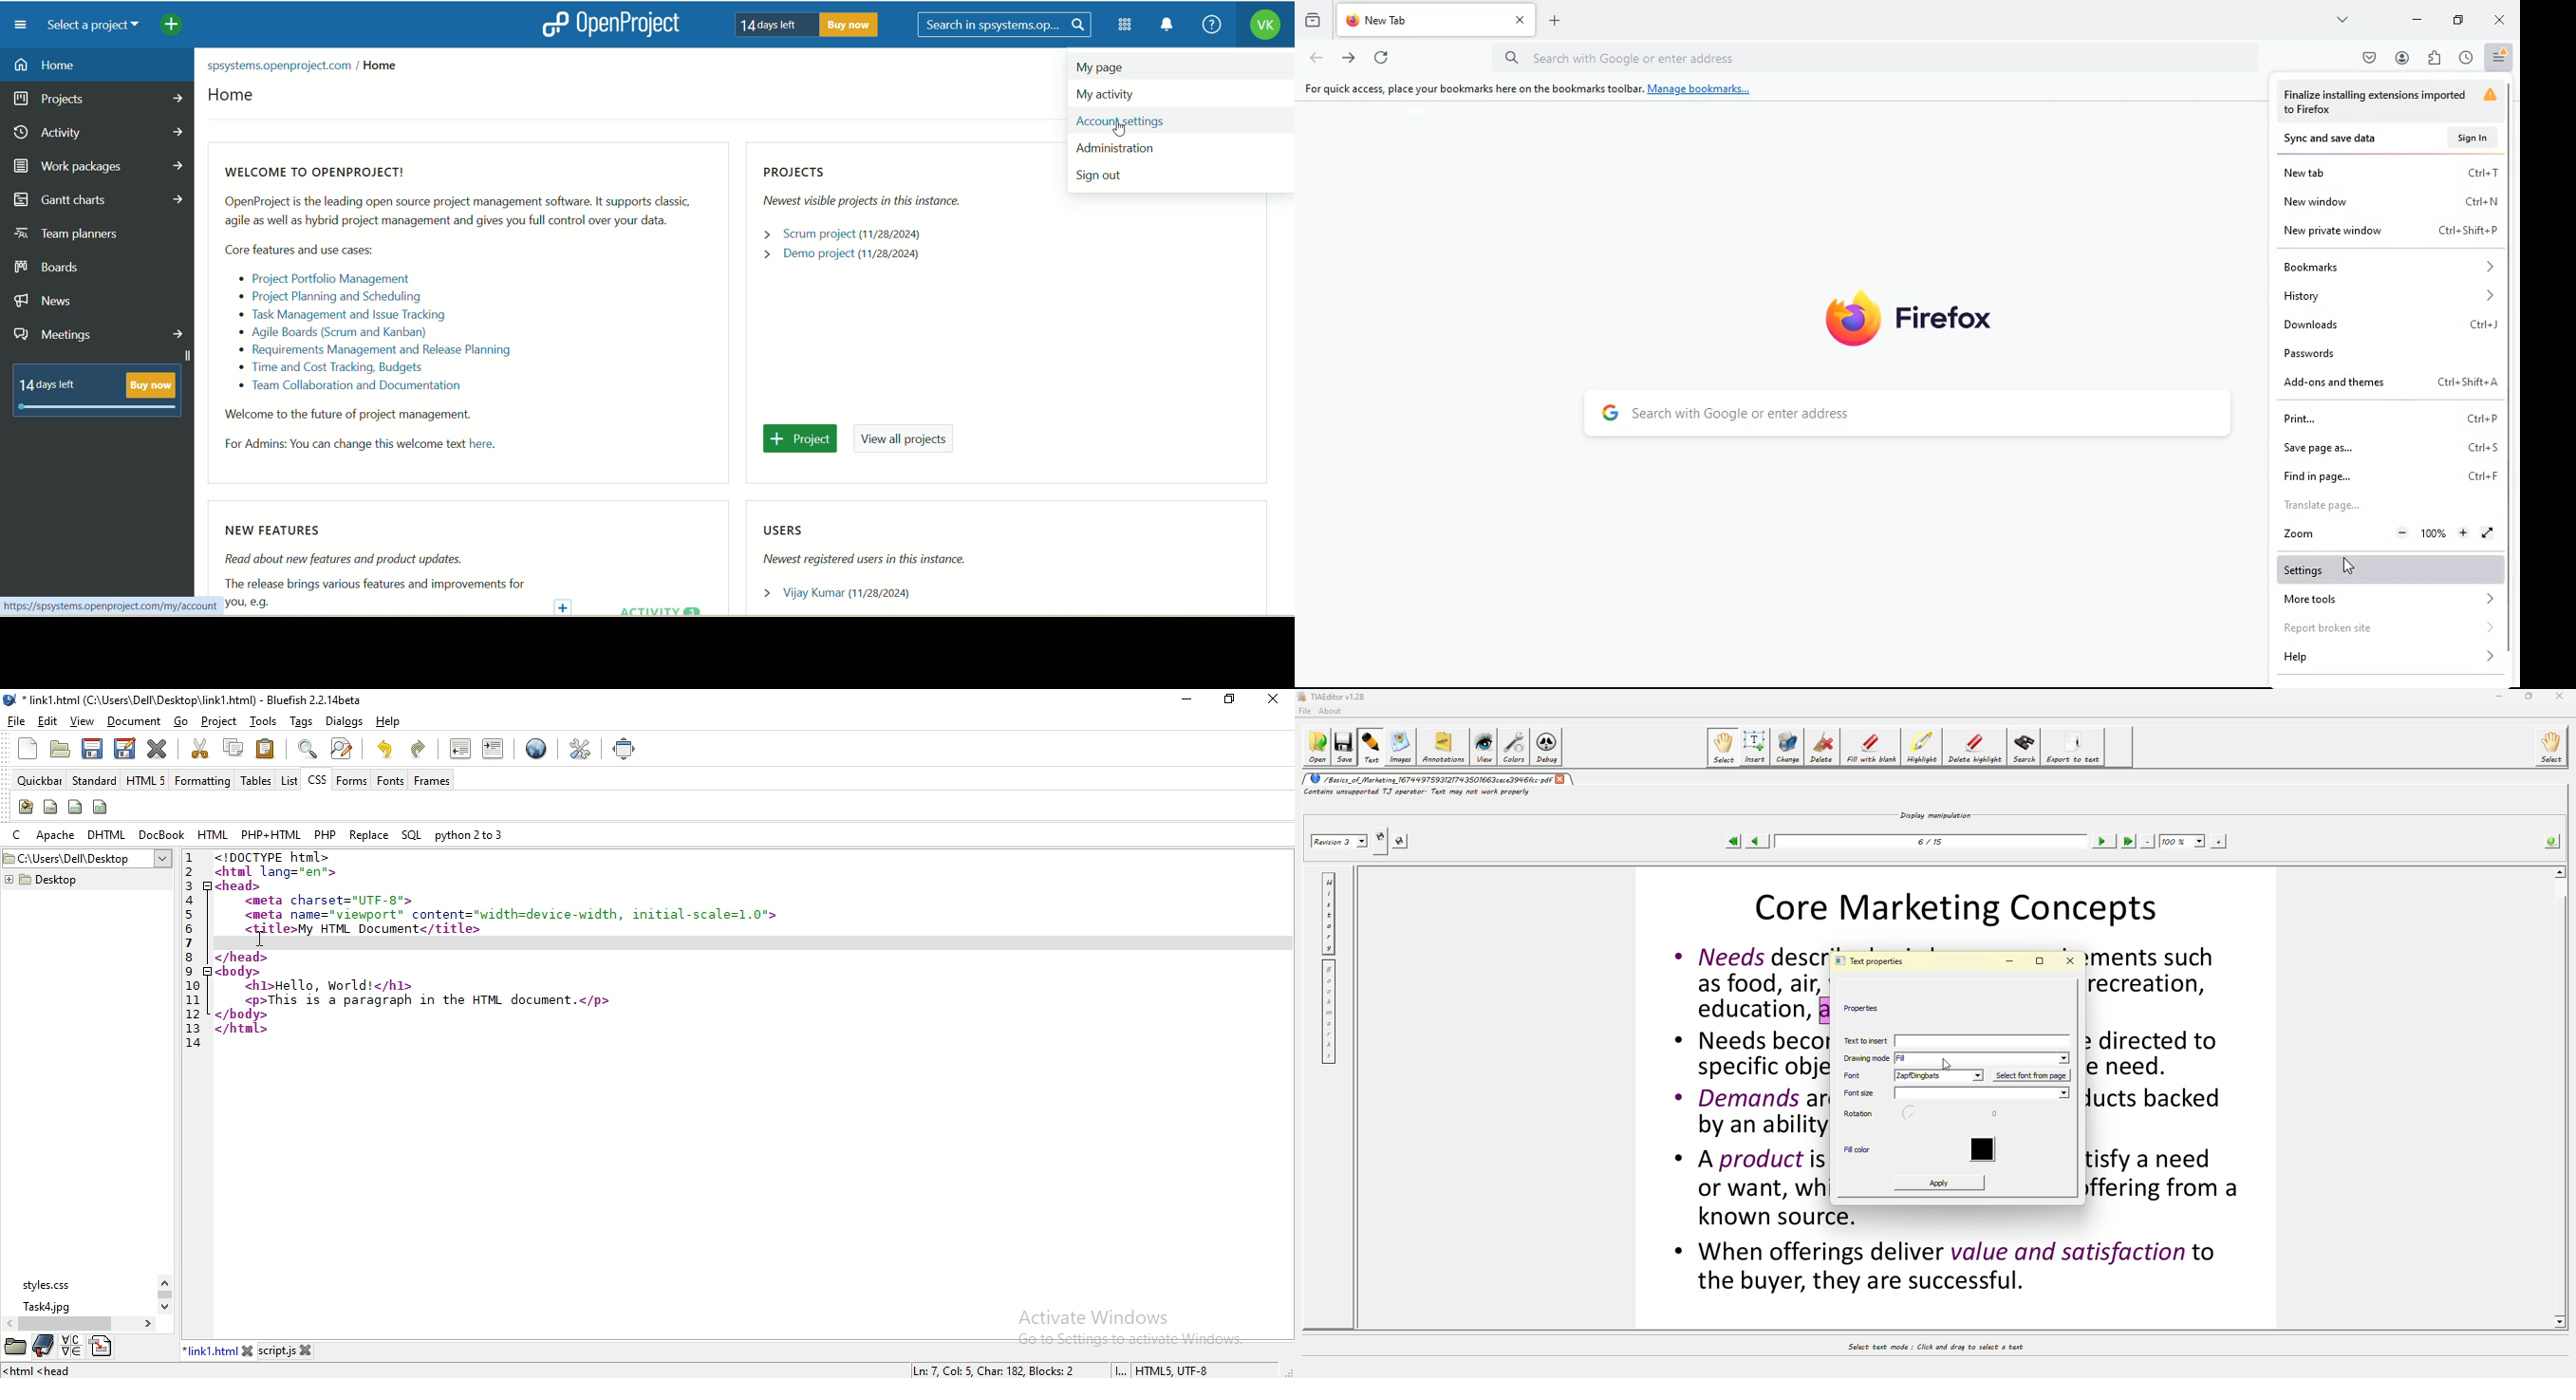 The image size is (2576, 1400). What do you see at coordinates (2390, 231) in the screenshot?
I see `new private window` at bounding box center [2390, 231].